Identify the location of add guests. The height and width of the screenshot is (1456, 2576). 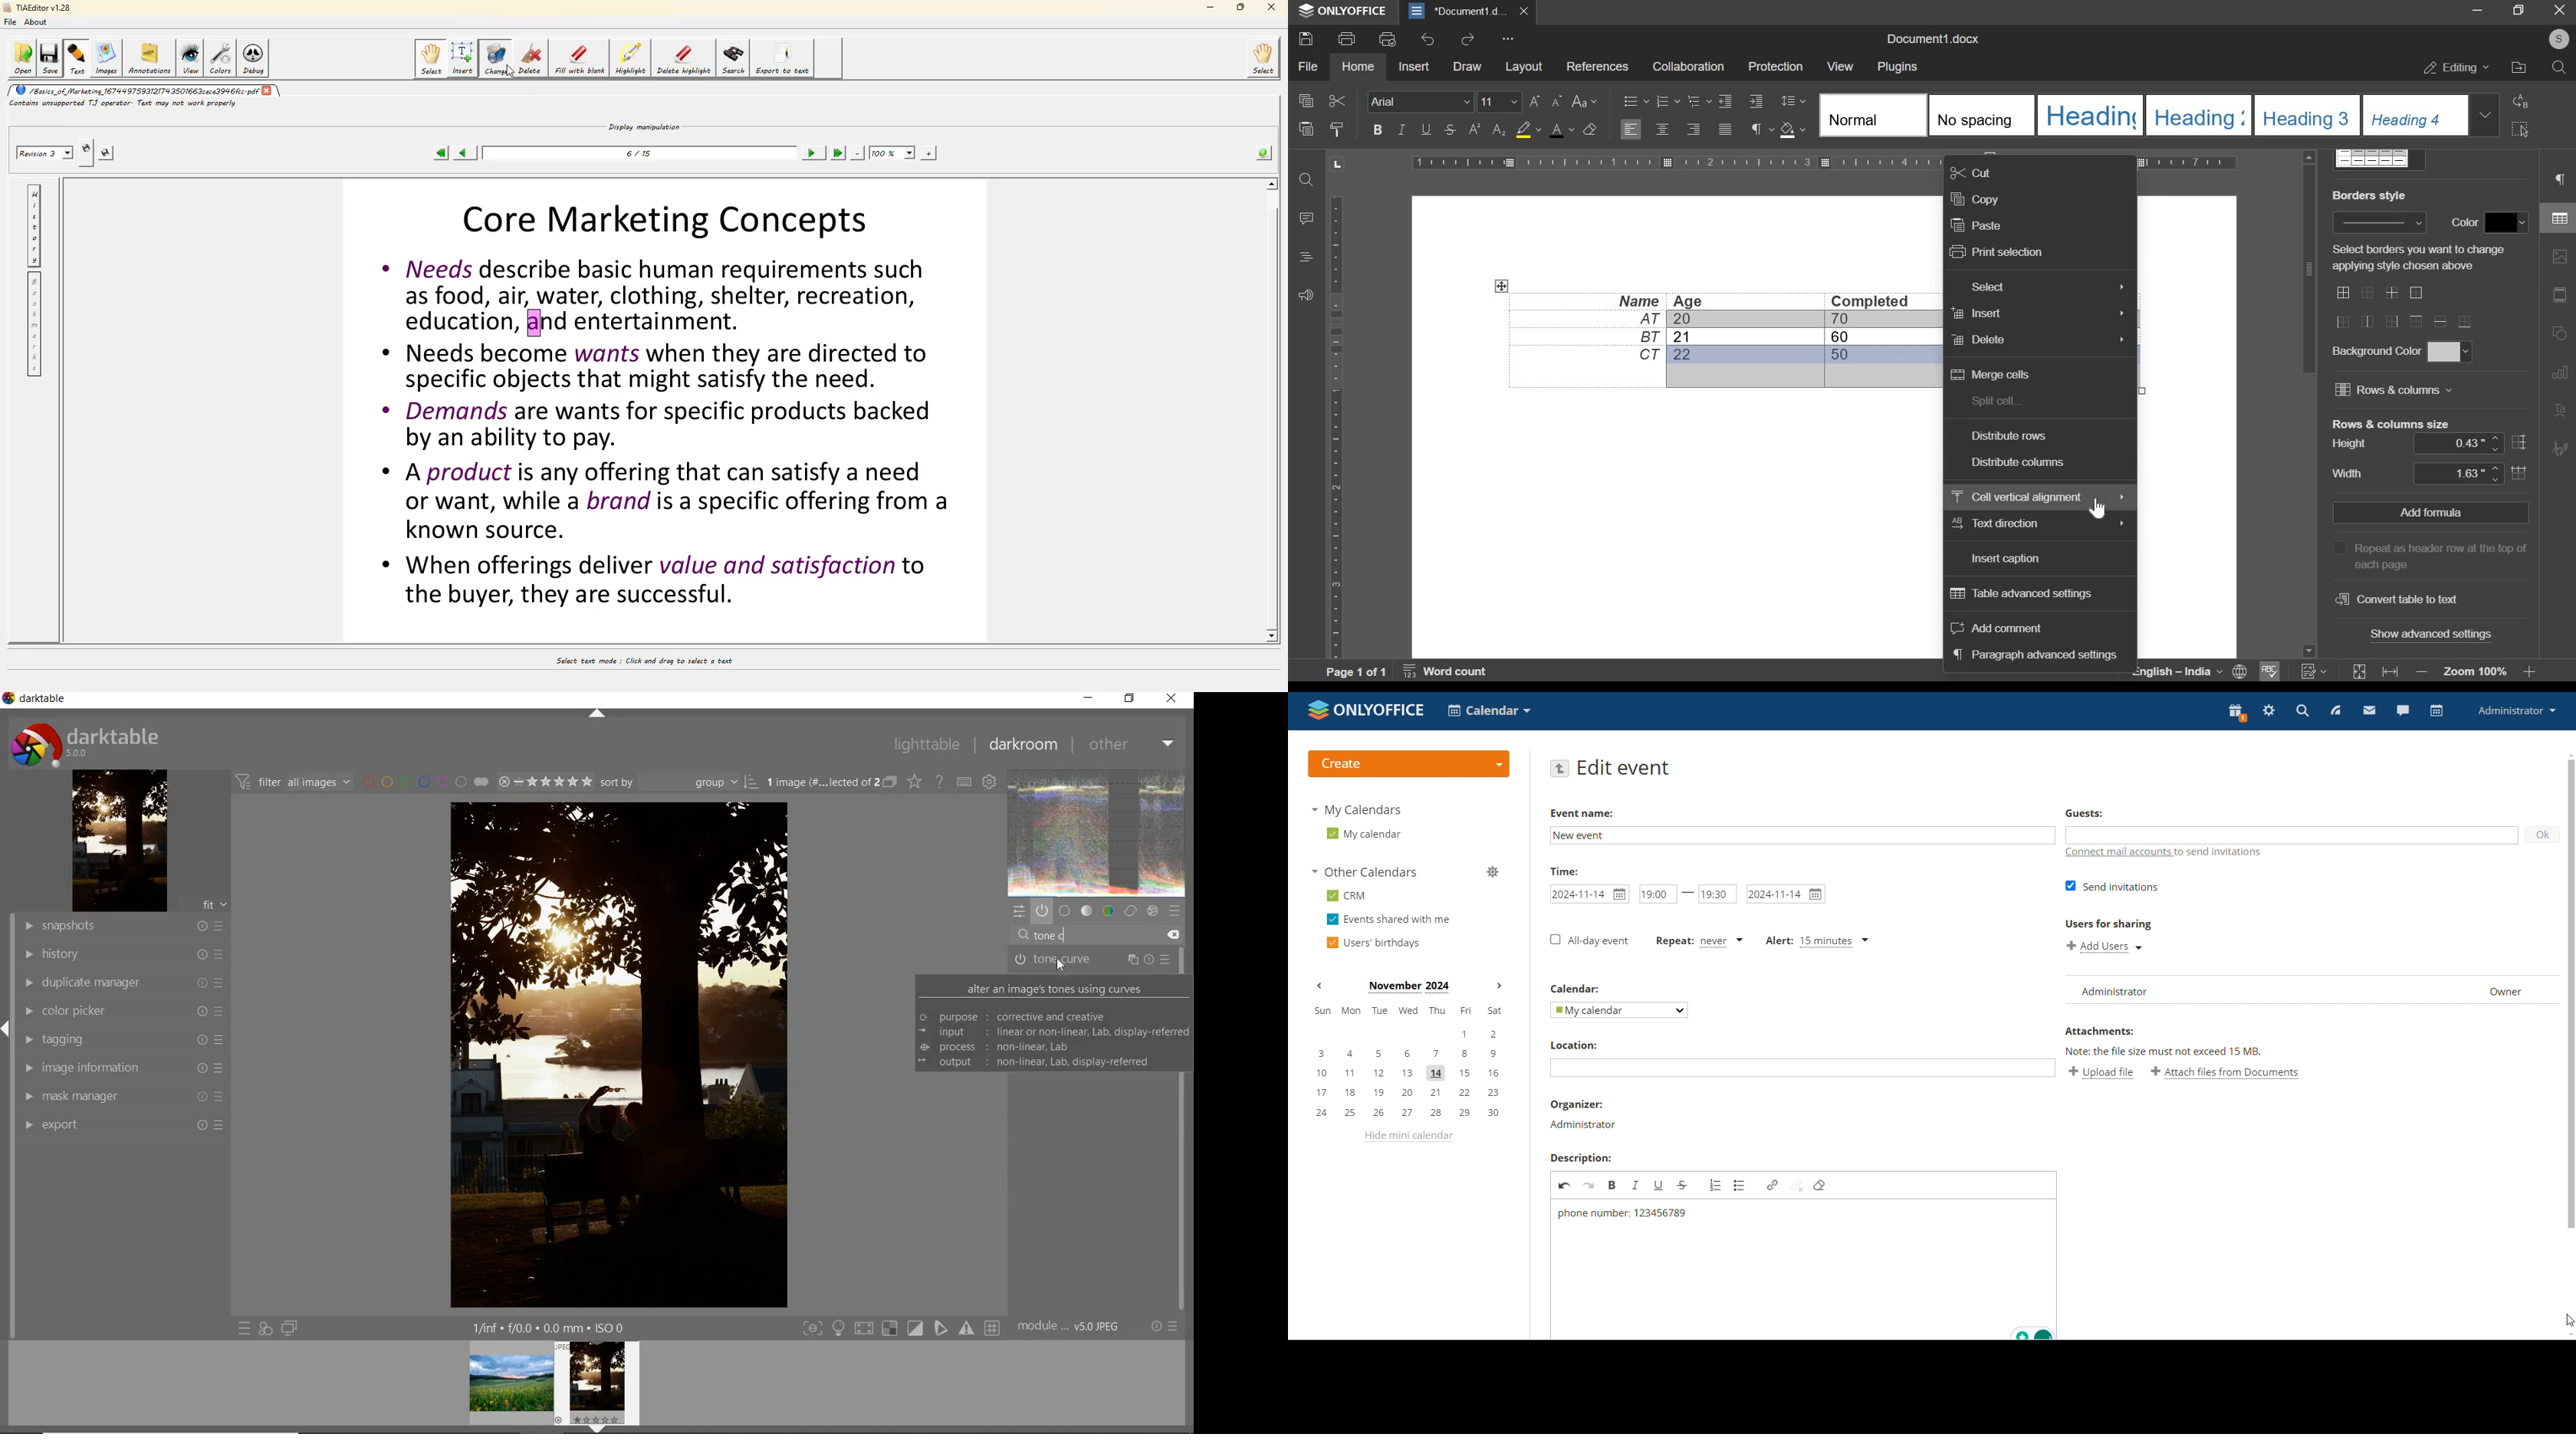
(2292, 834).